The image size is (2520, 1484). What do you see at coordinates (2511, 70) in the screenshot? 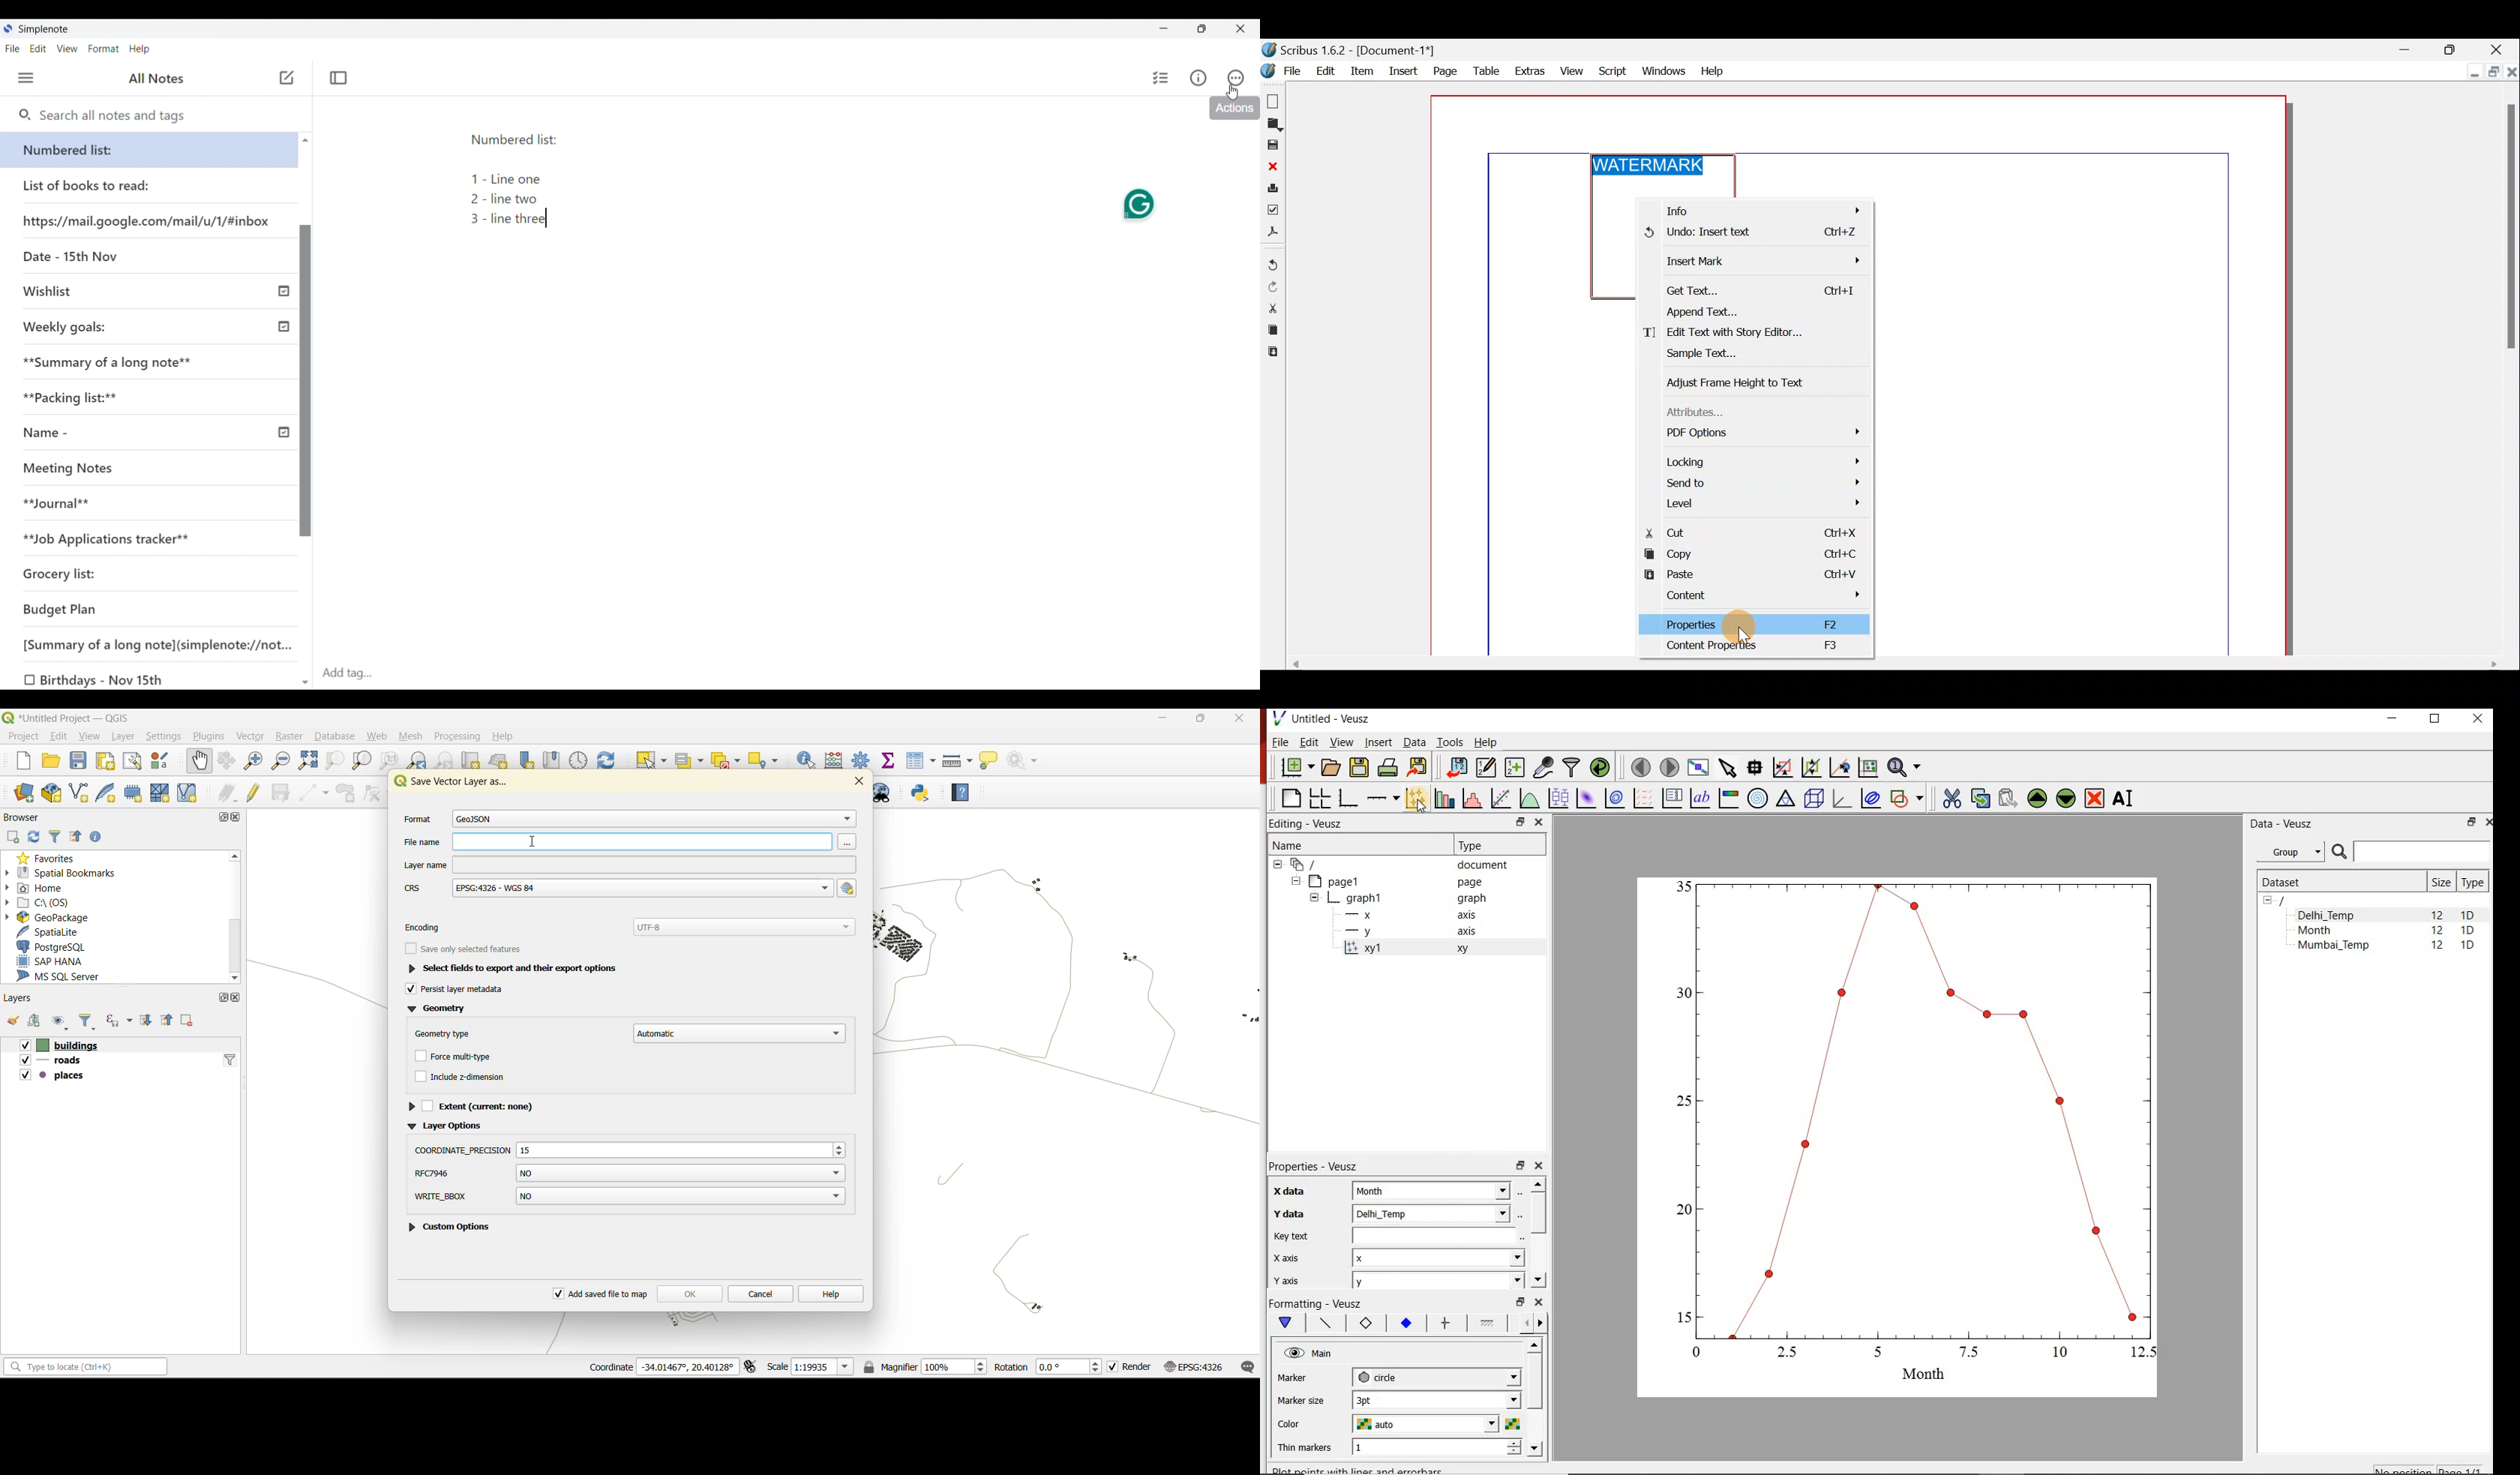
I see `Close` at bounding box center [2511, 70].